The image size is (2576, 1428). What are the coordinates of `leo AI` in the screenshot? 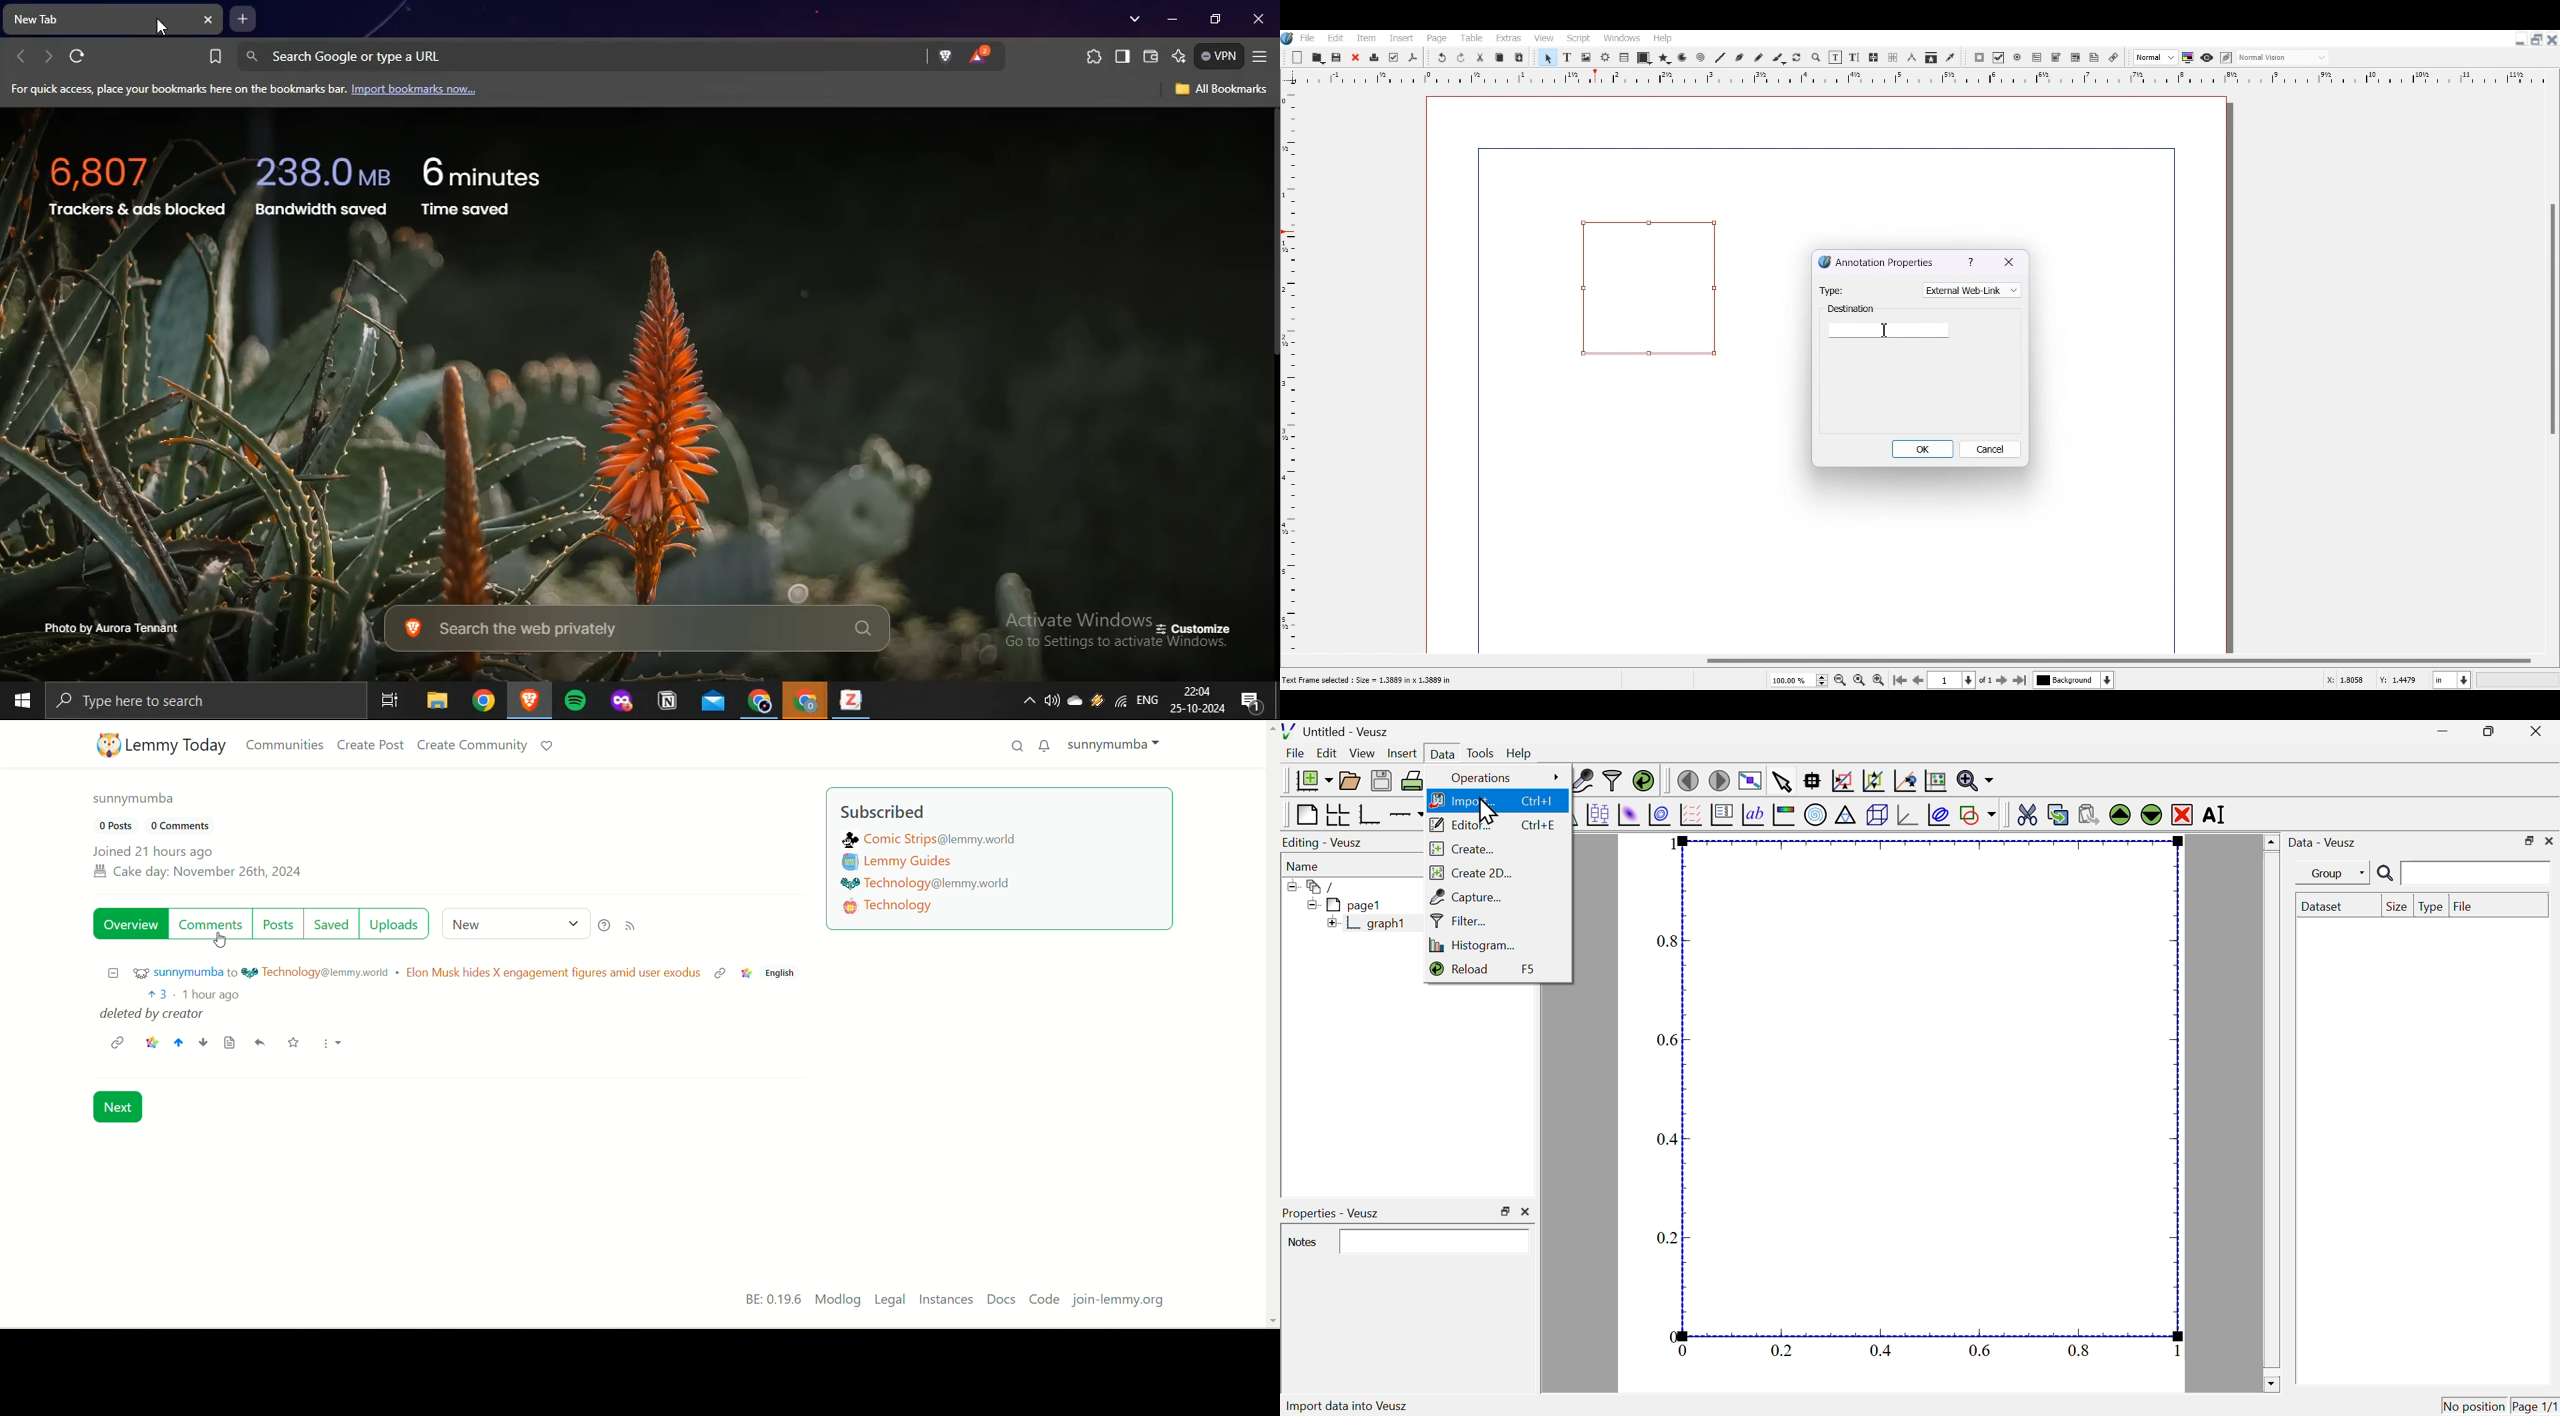 It's located at (1179, 55).